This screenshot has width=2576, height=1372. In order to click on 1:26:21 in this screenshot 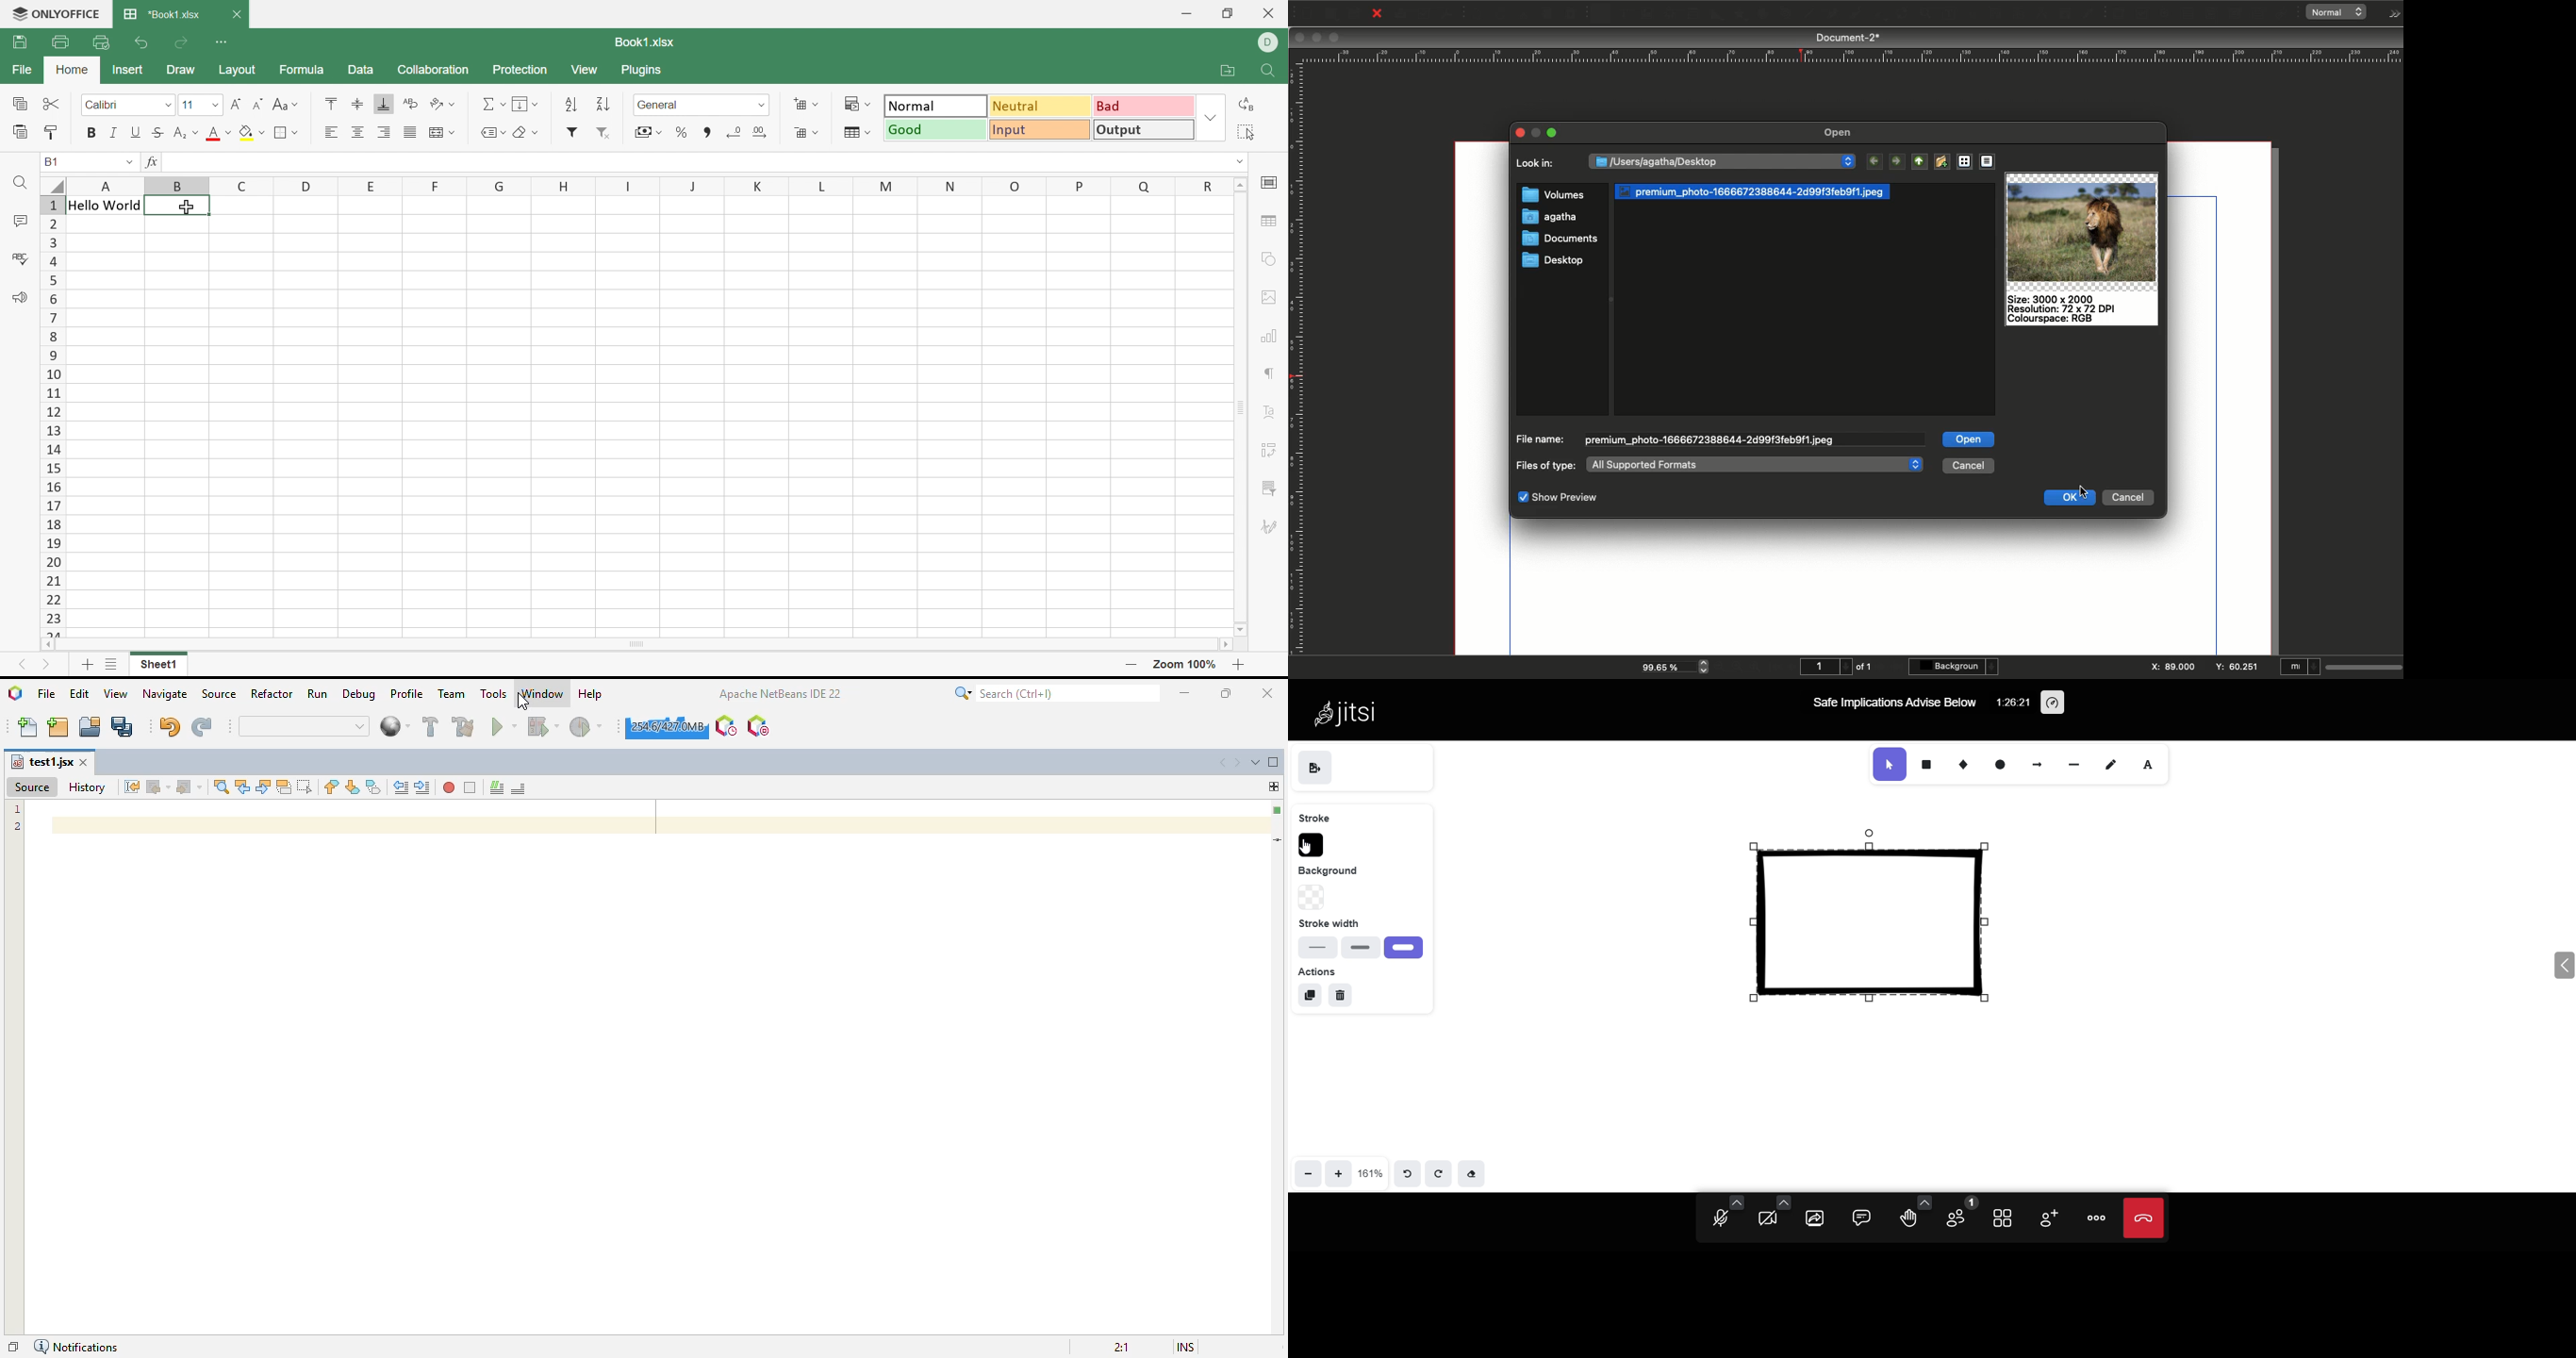, I will do `click(2012, 702)`.